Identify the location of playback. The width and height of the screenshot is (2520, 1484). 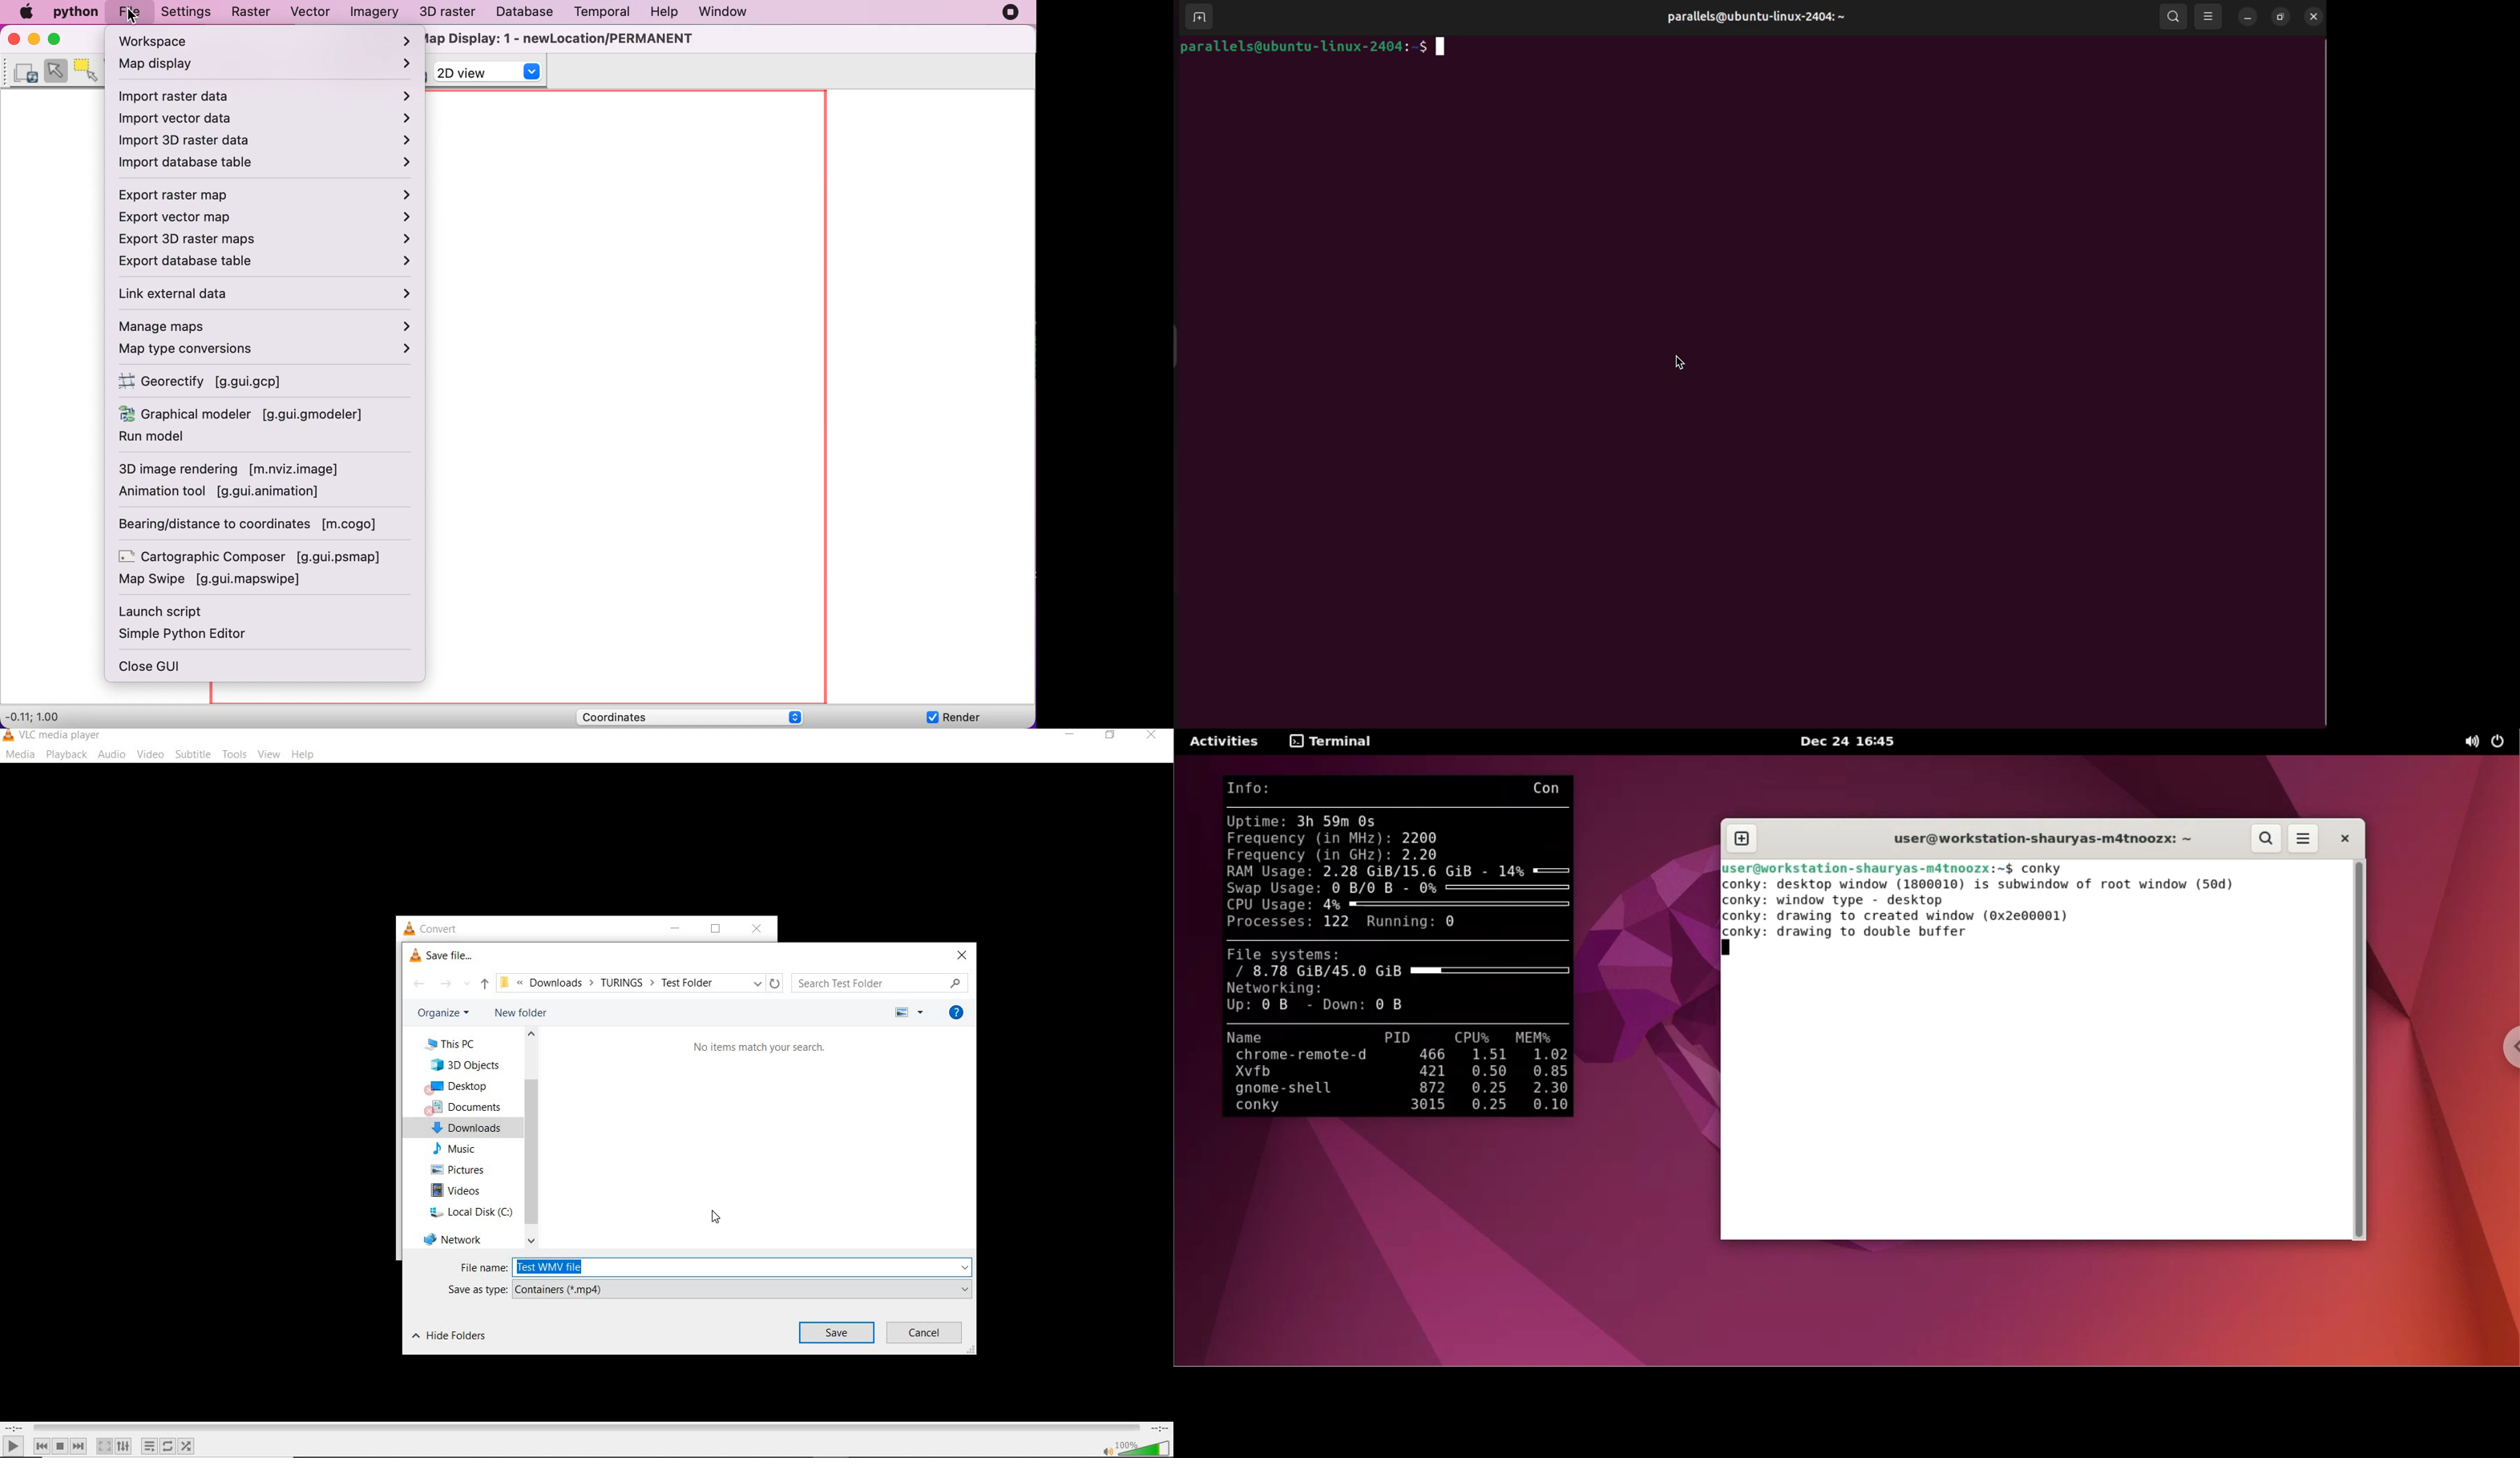
(66, 754).